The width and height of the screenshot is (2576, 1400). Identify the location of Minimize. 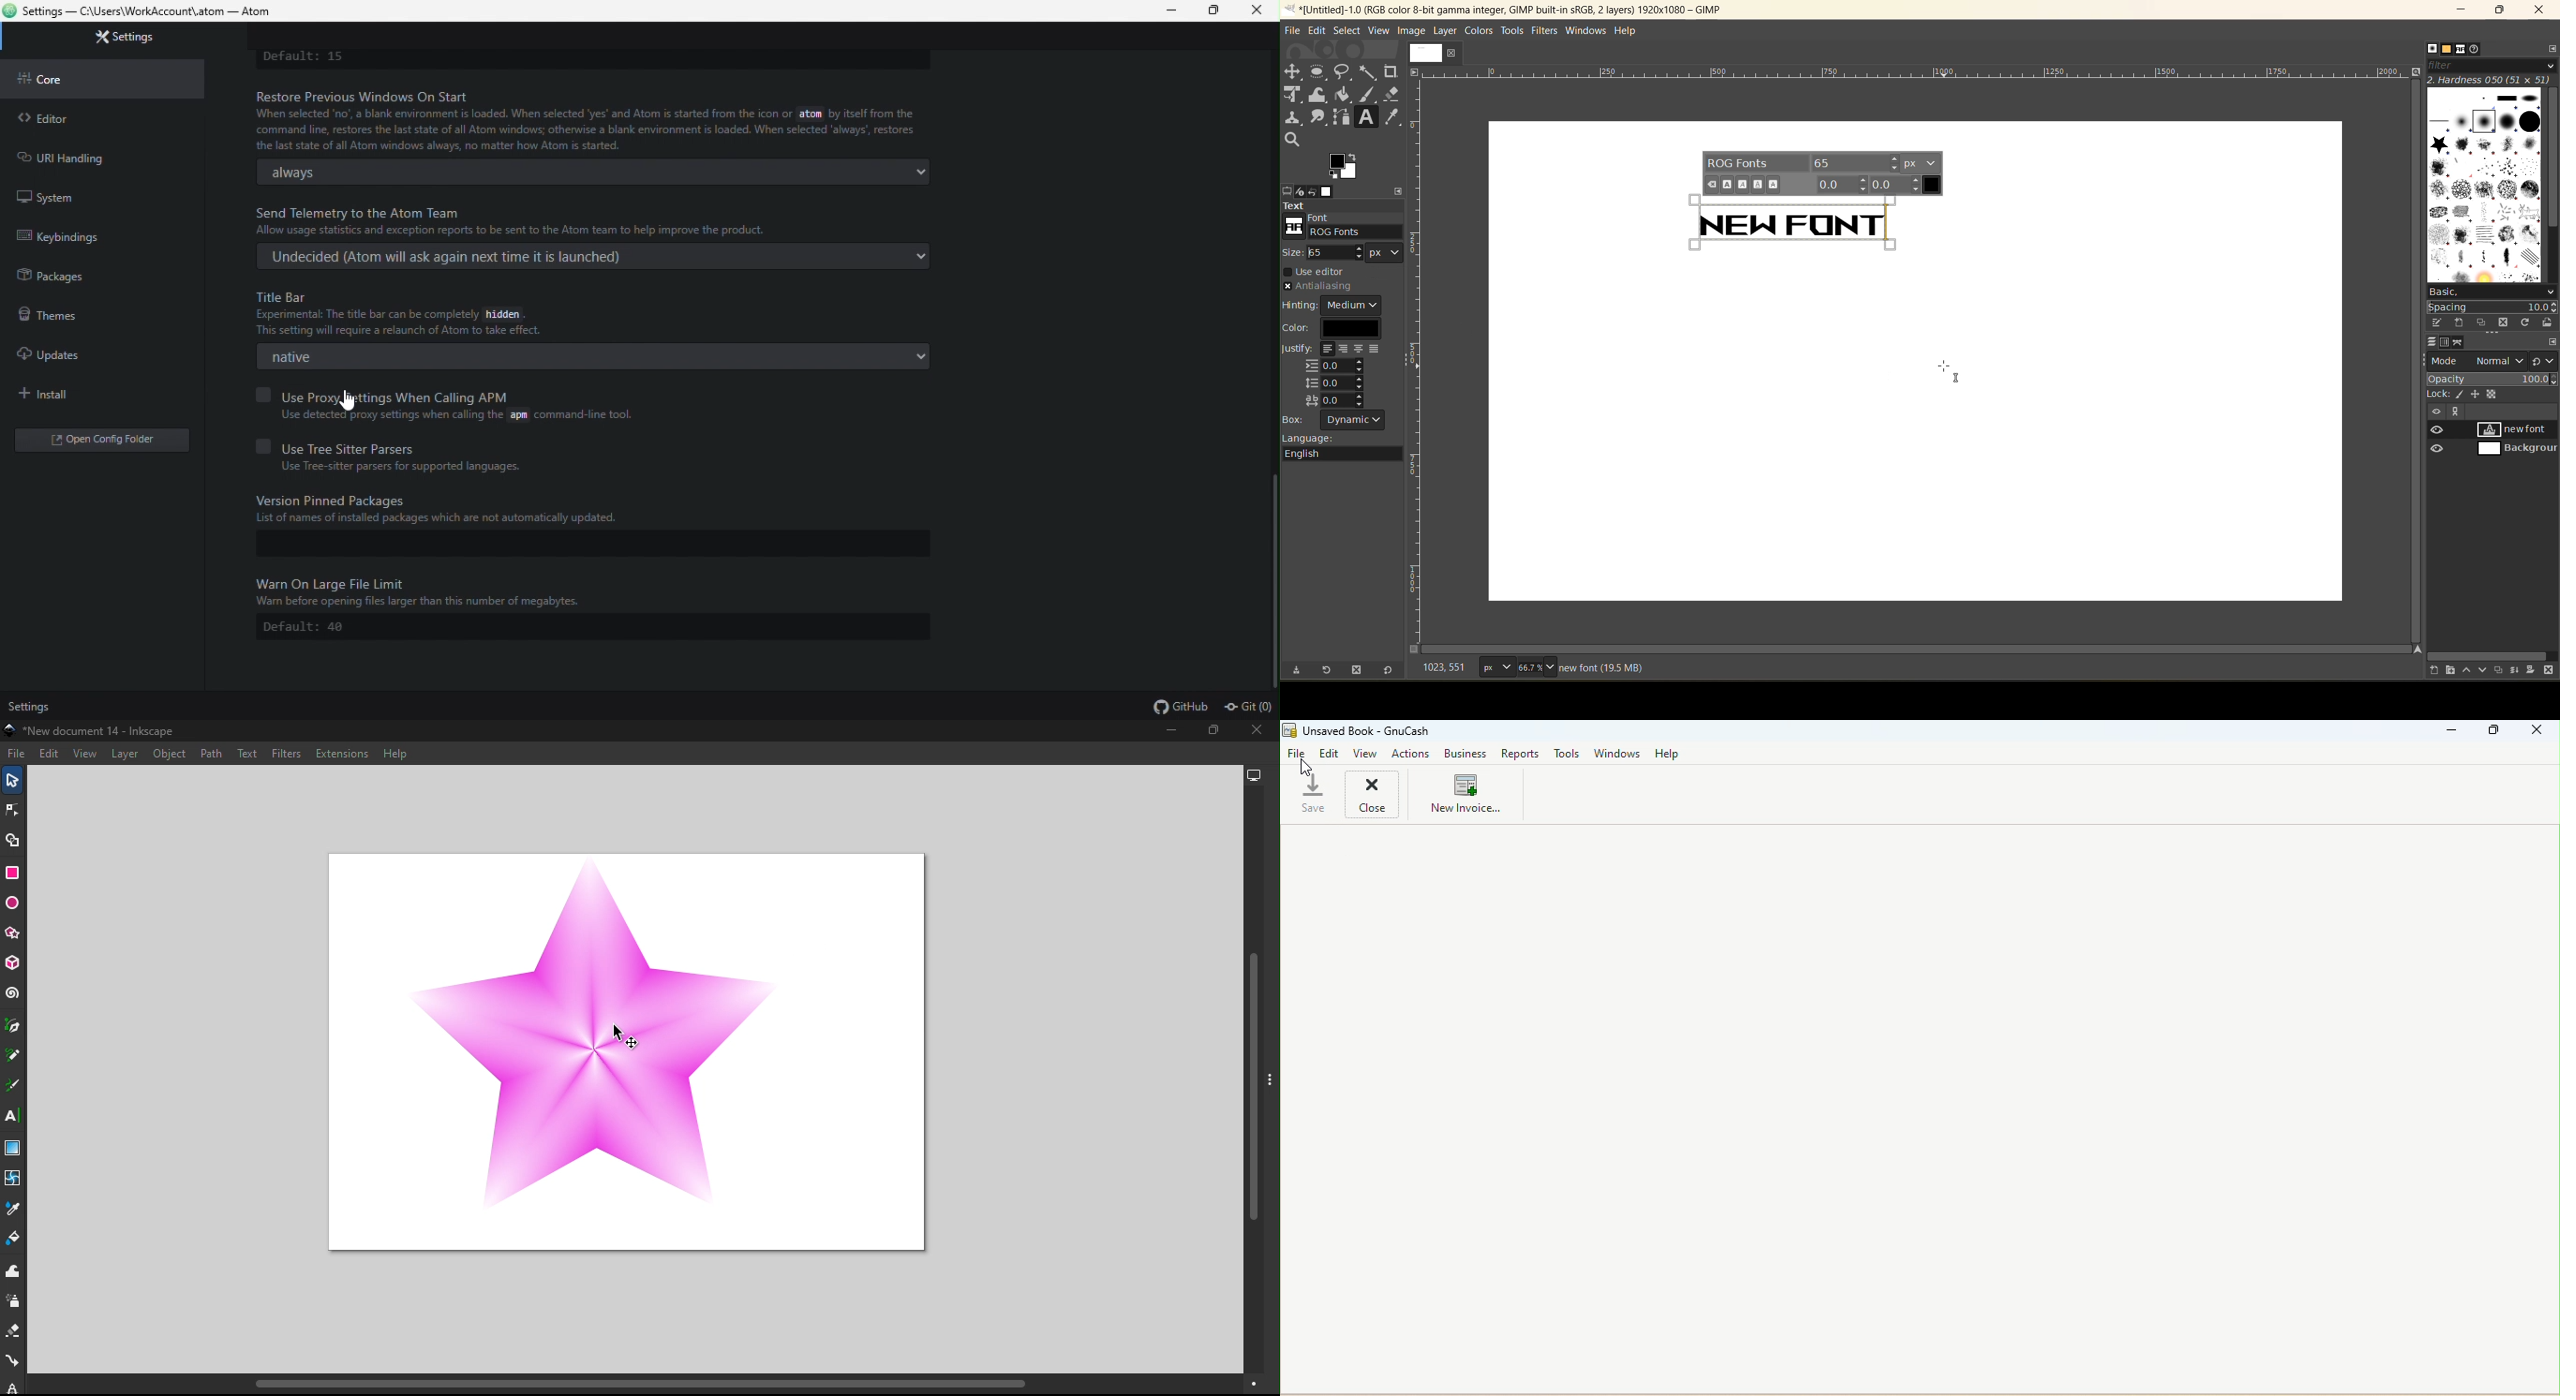
(2453, 730).